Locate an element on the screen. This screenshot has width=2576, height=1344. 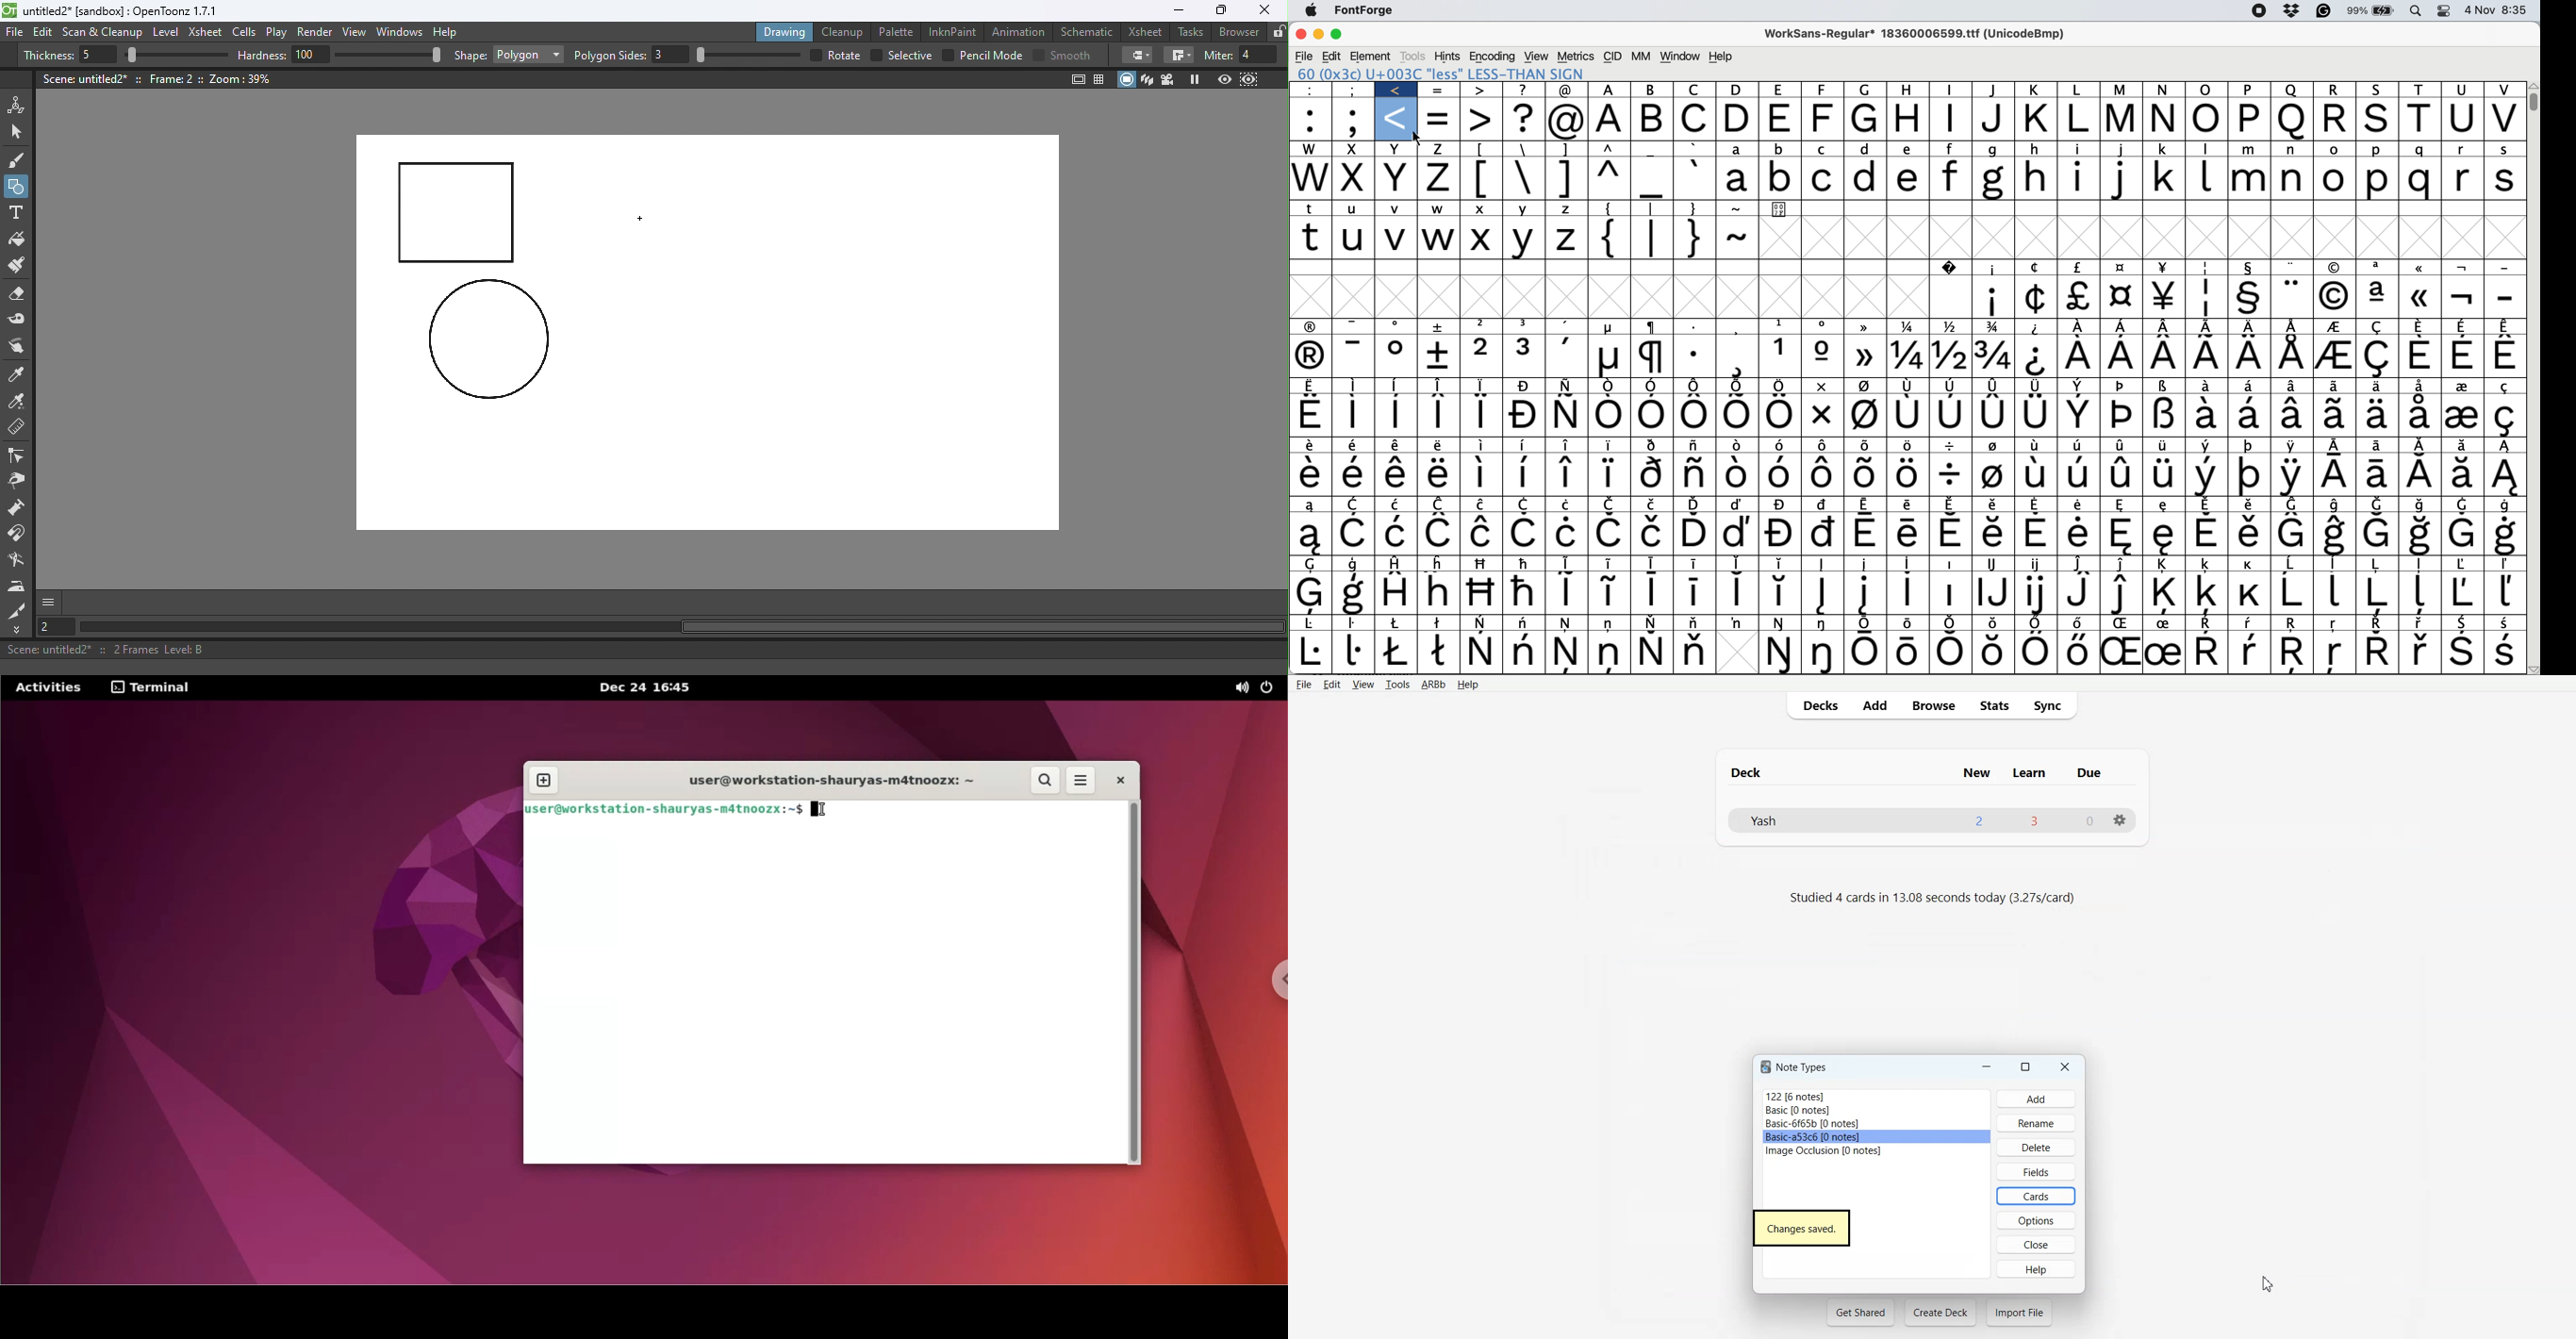
Symbol is located at coordinates (2121, 386).